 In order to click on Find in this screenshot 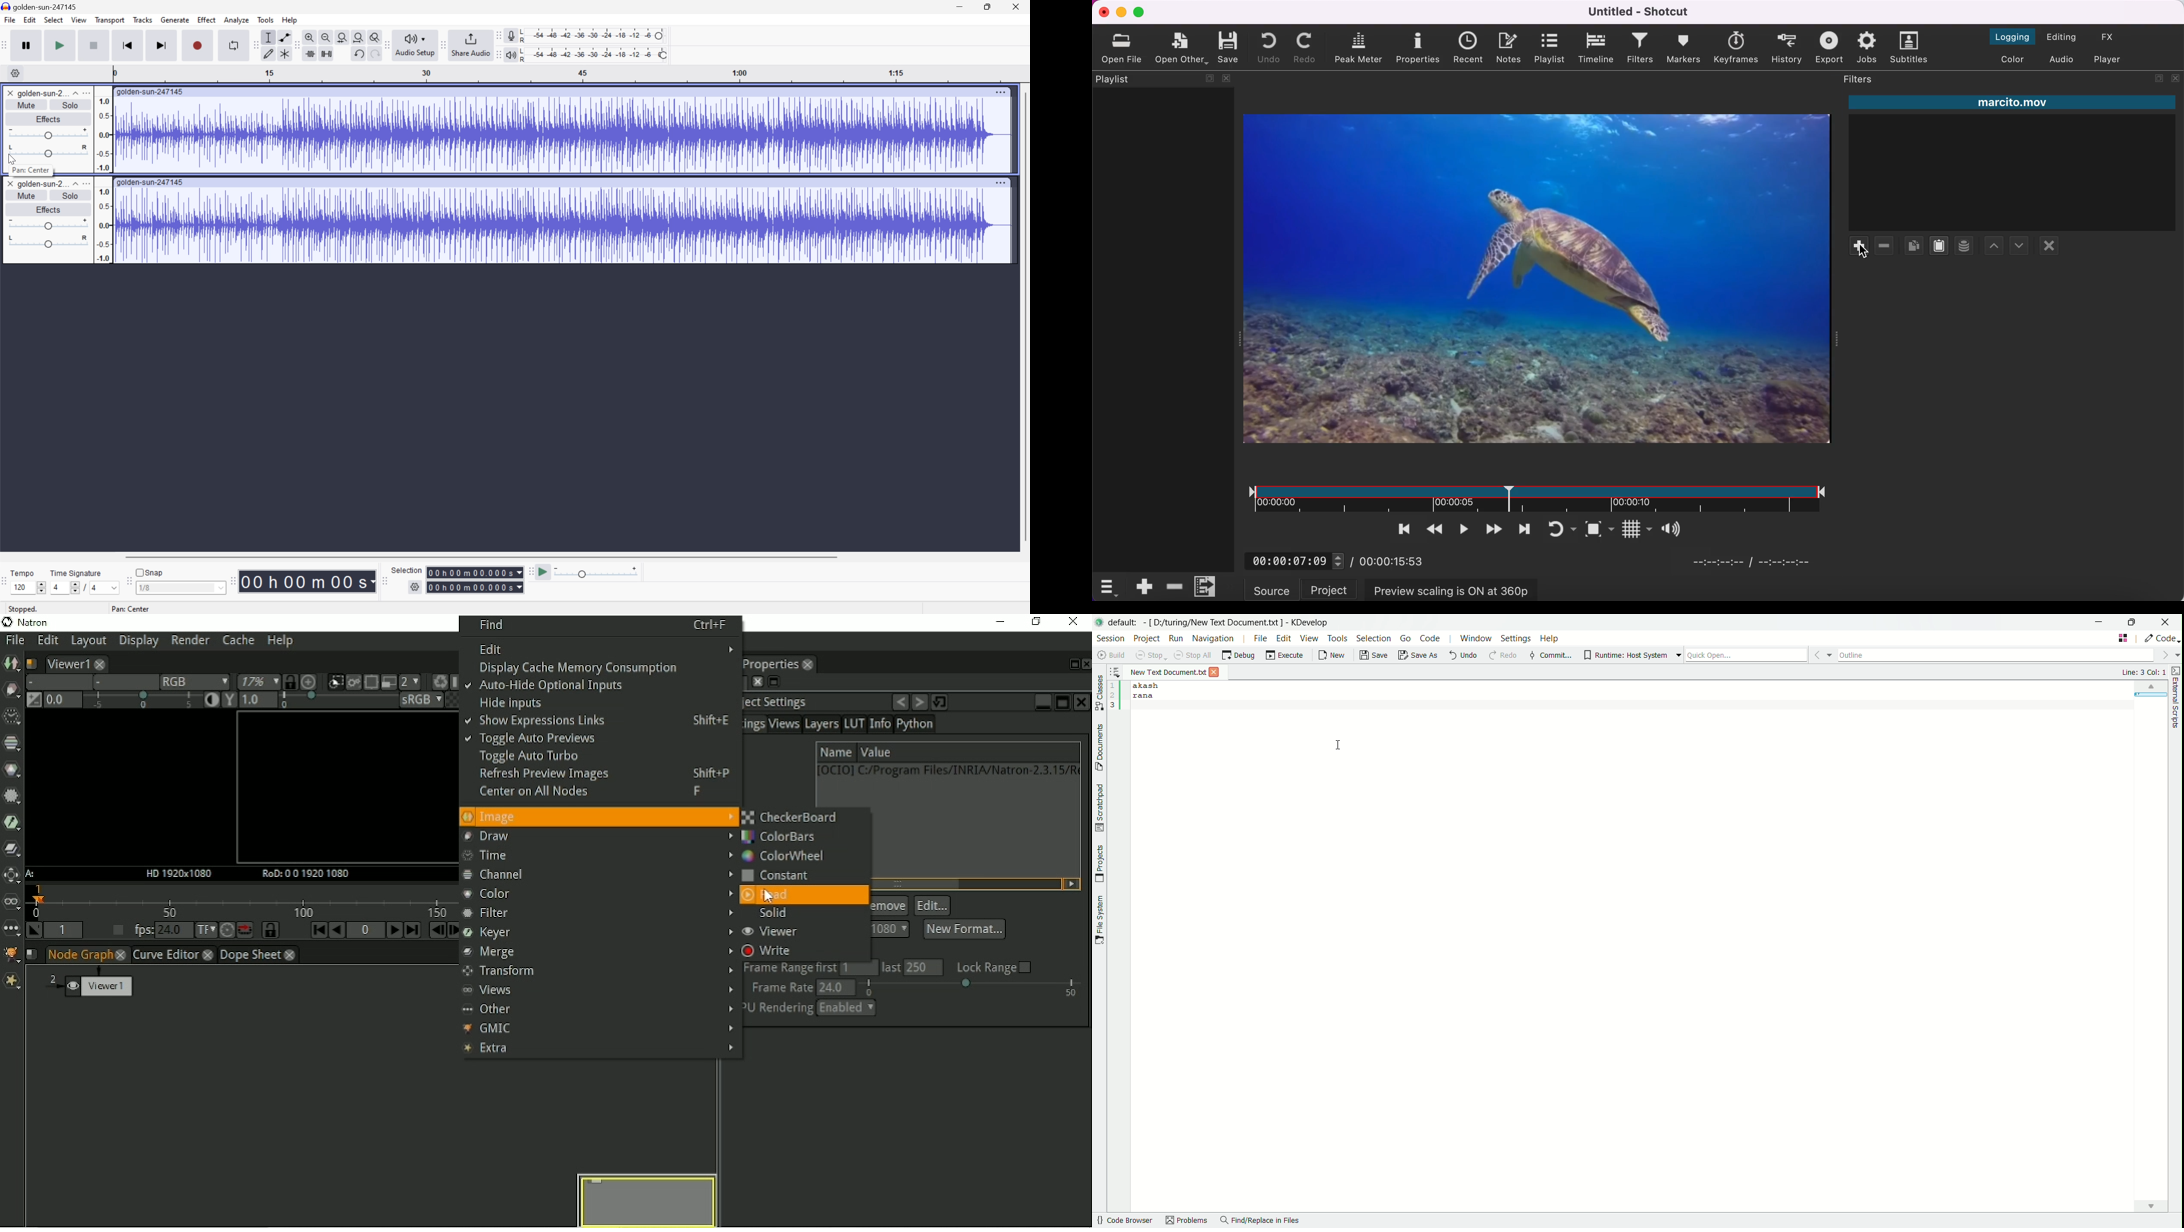, I will do `click(603, 624)`.